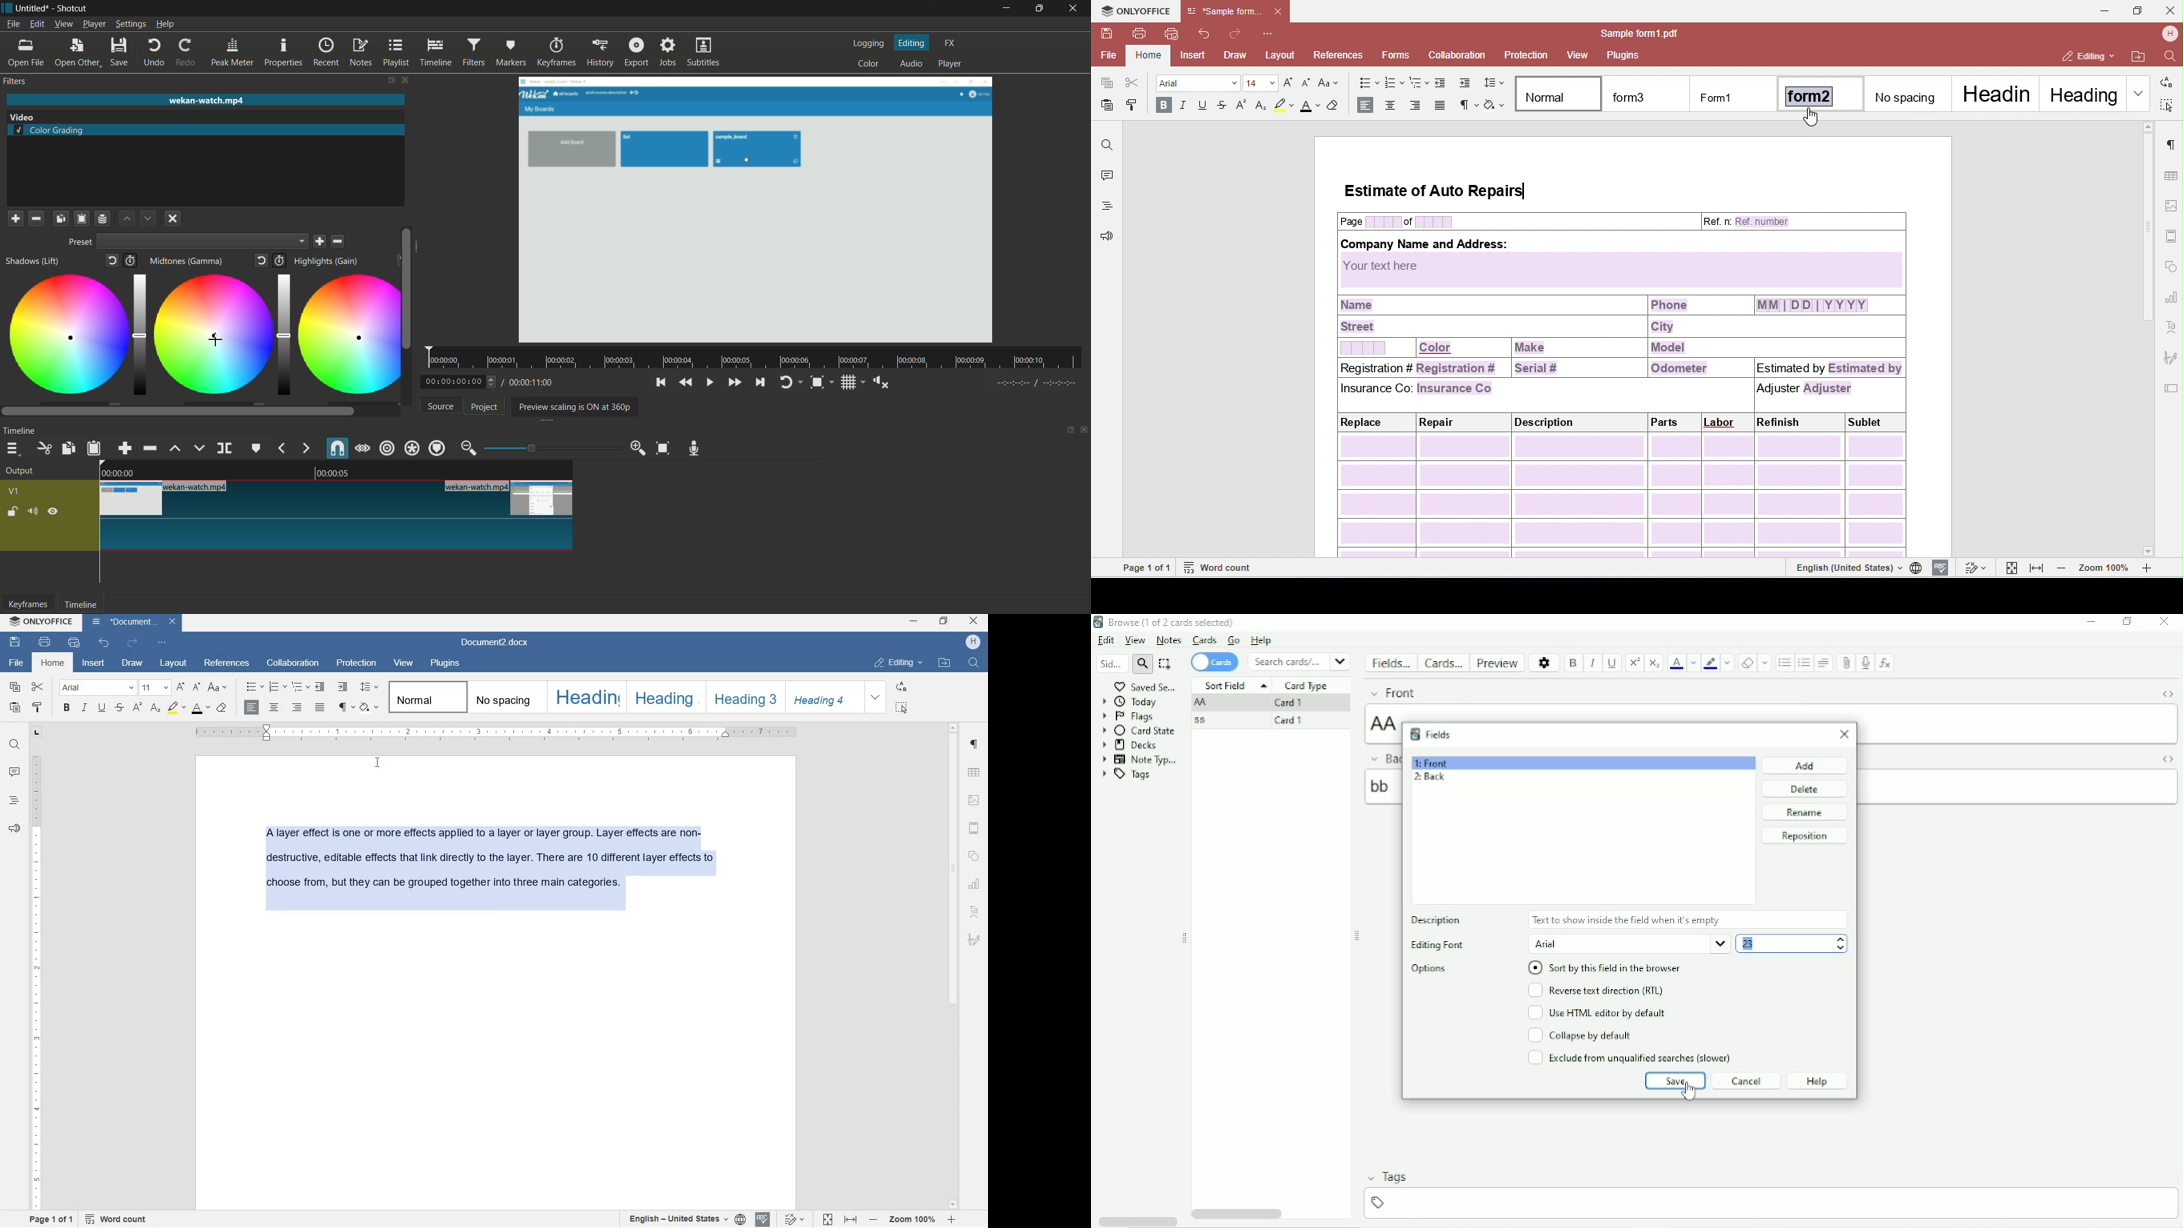 The width and height of the screenshot is (2184, 1232). I want to click on numbering, so click(276, 687).